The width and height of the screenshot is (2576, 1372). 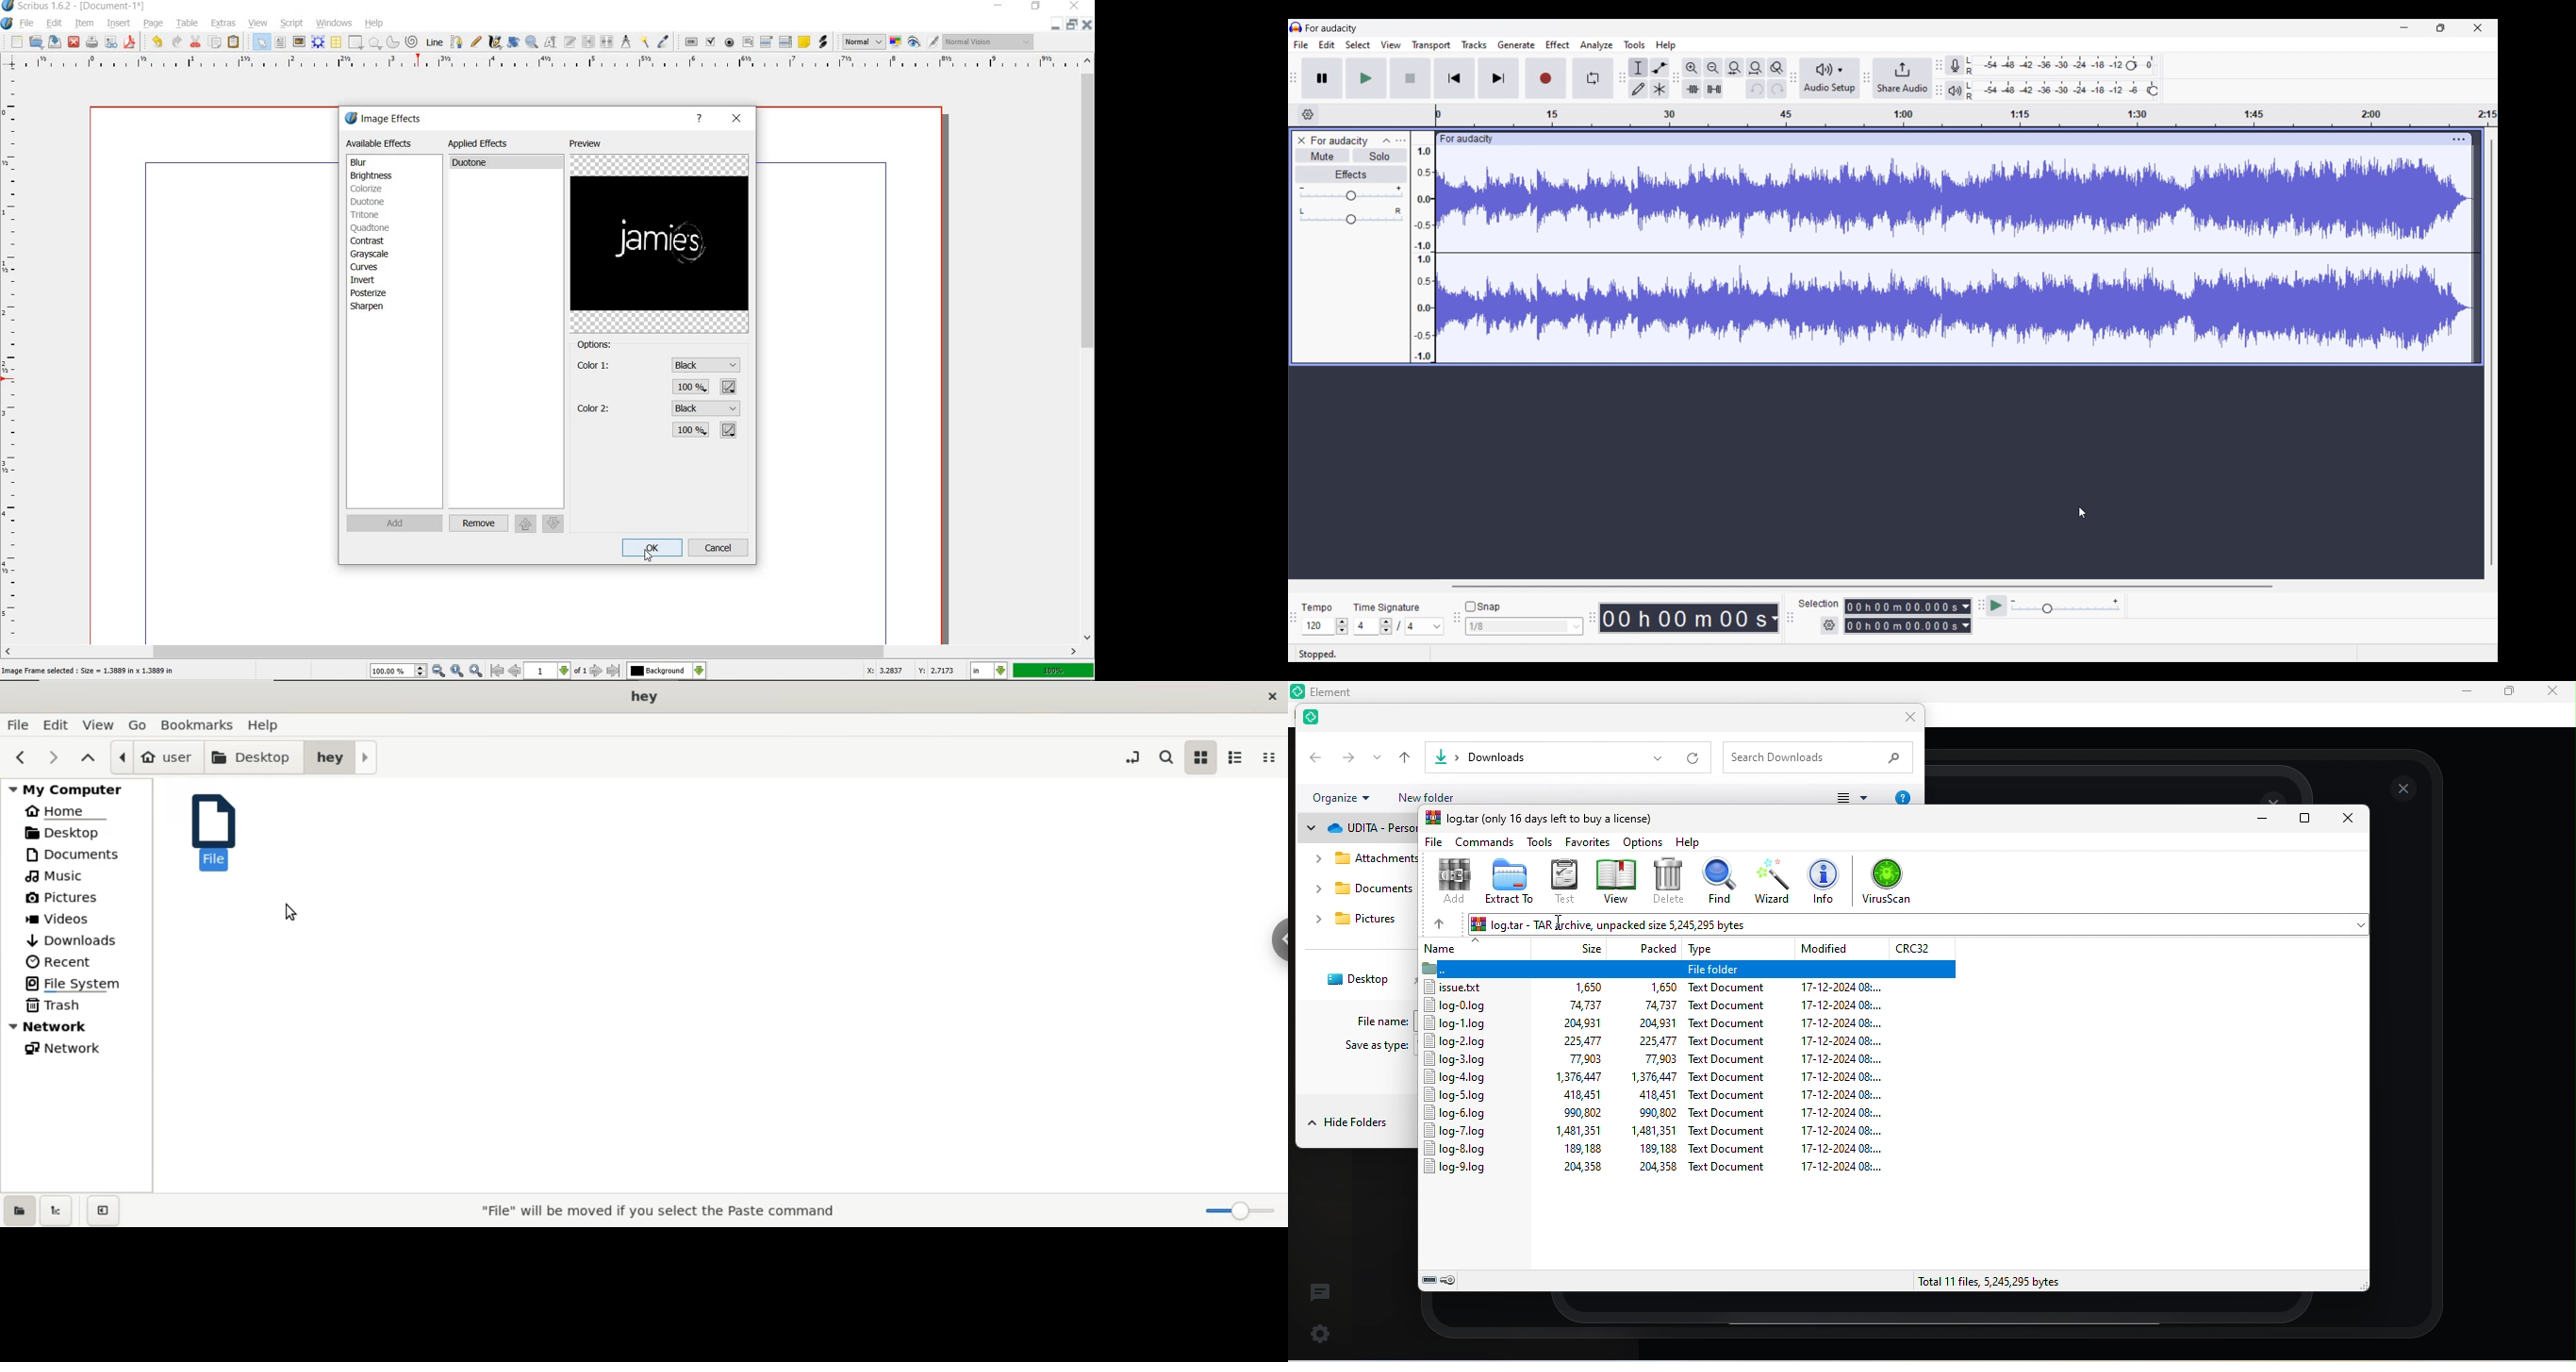 I want to click on contrast, so click(x=374, y=241).